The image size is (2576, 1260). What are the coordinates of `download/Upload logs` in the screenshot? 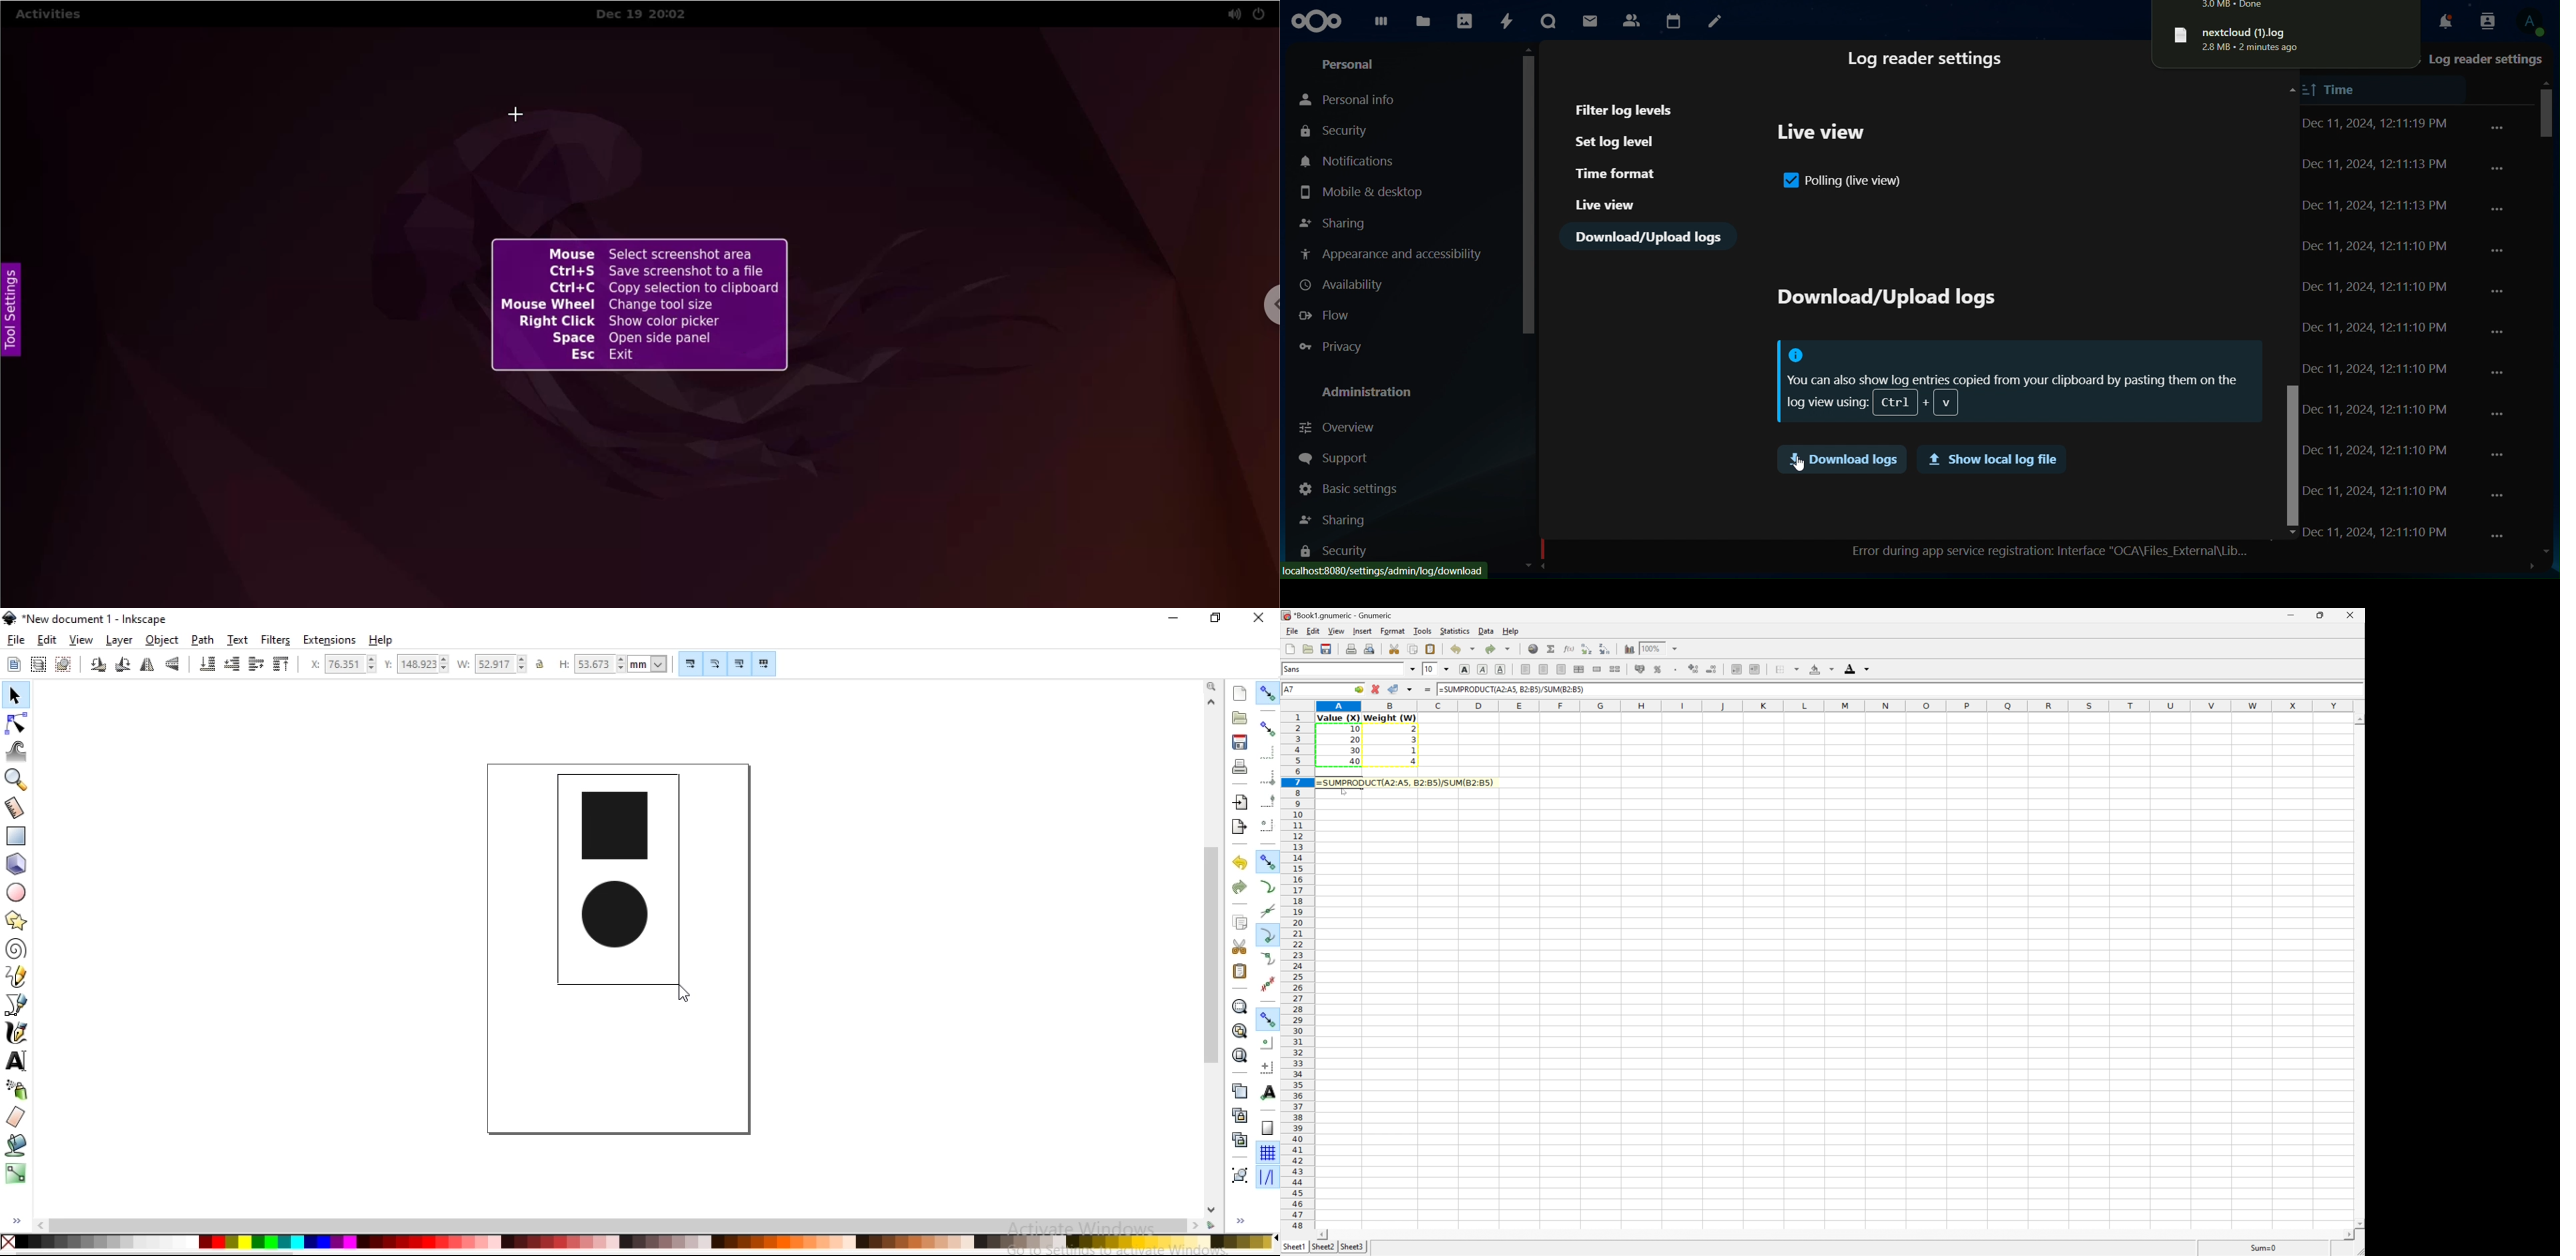 It's located at (1650, 237).